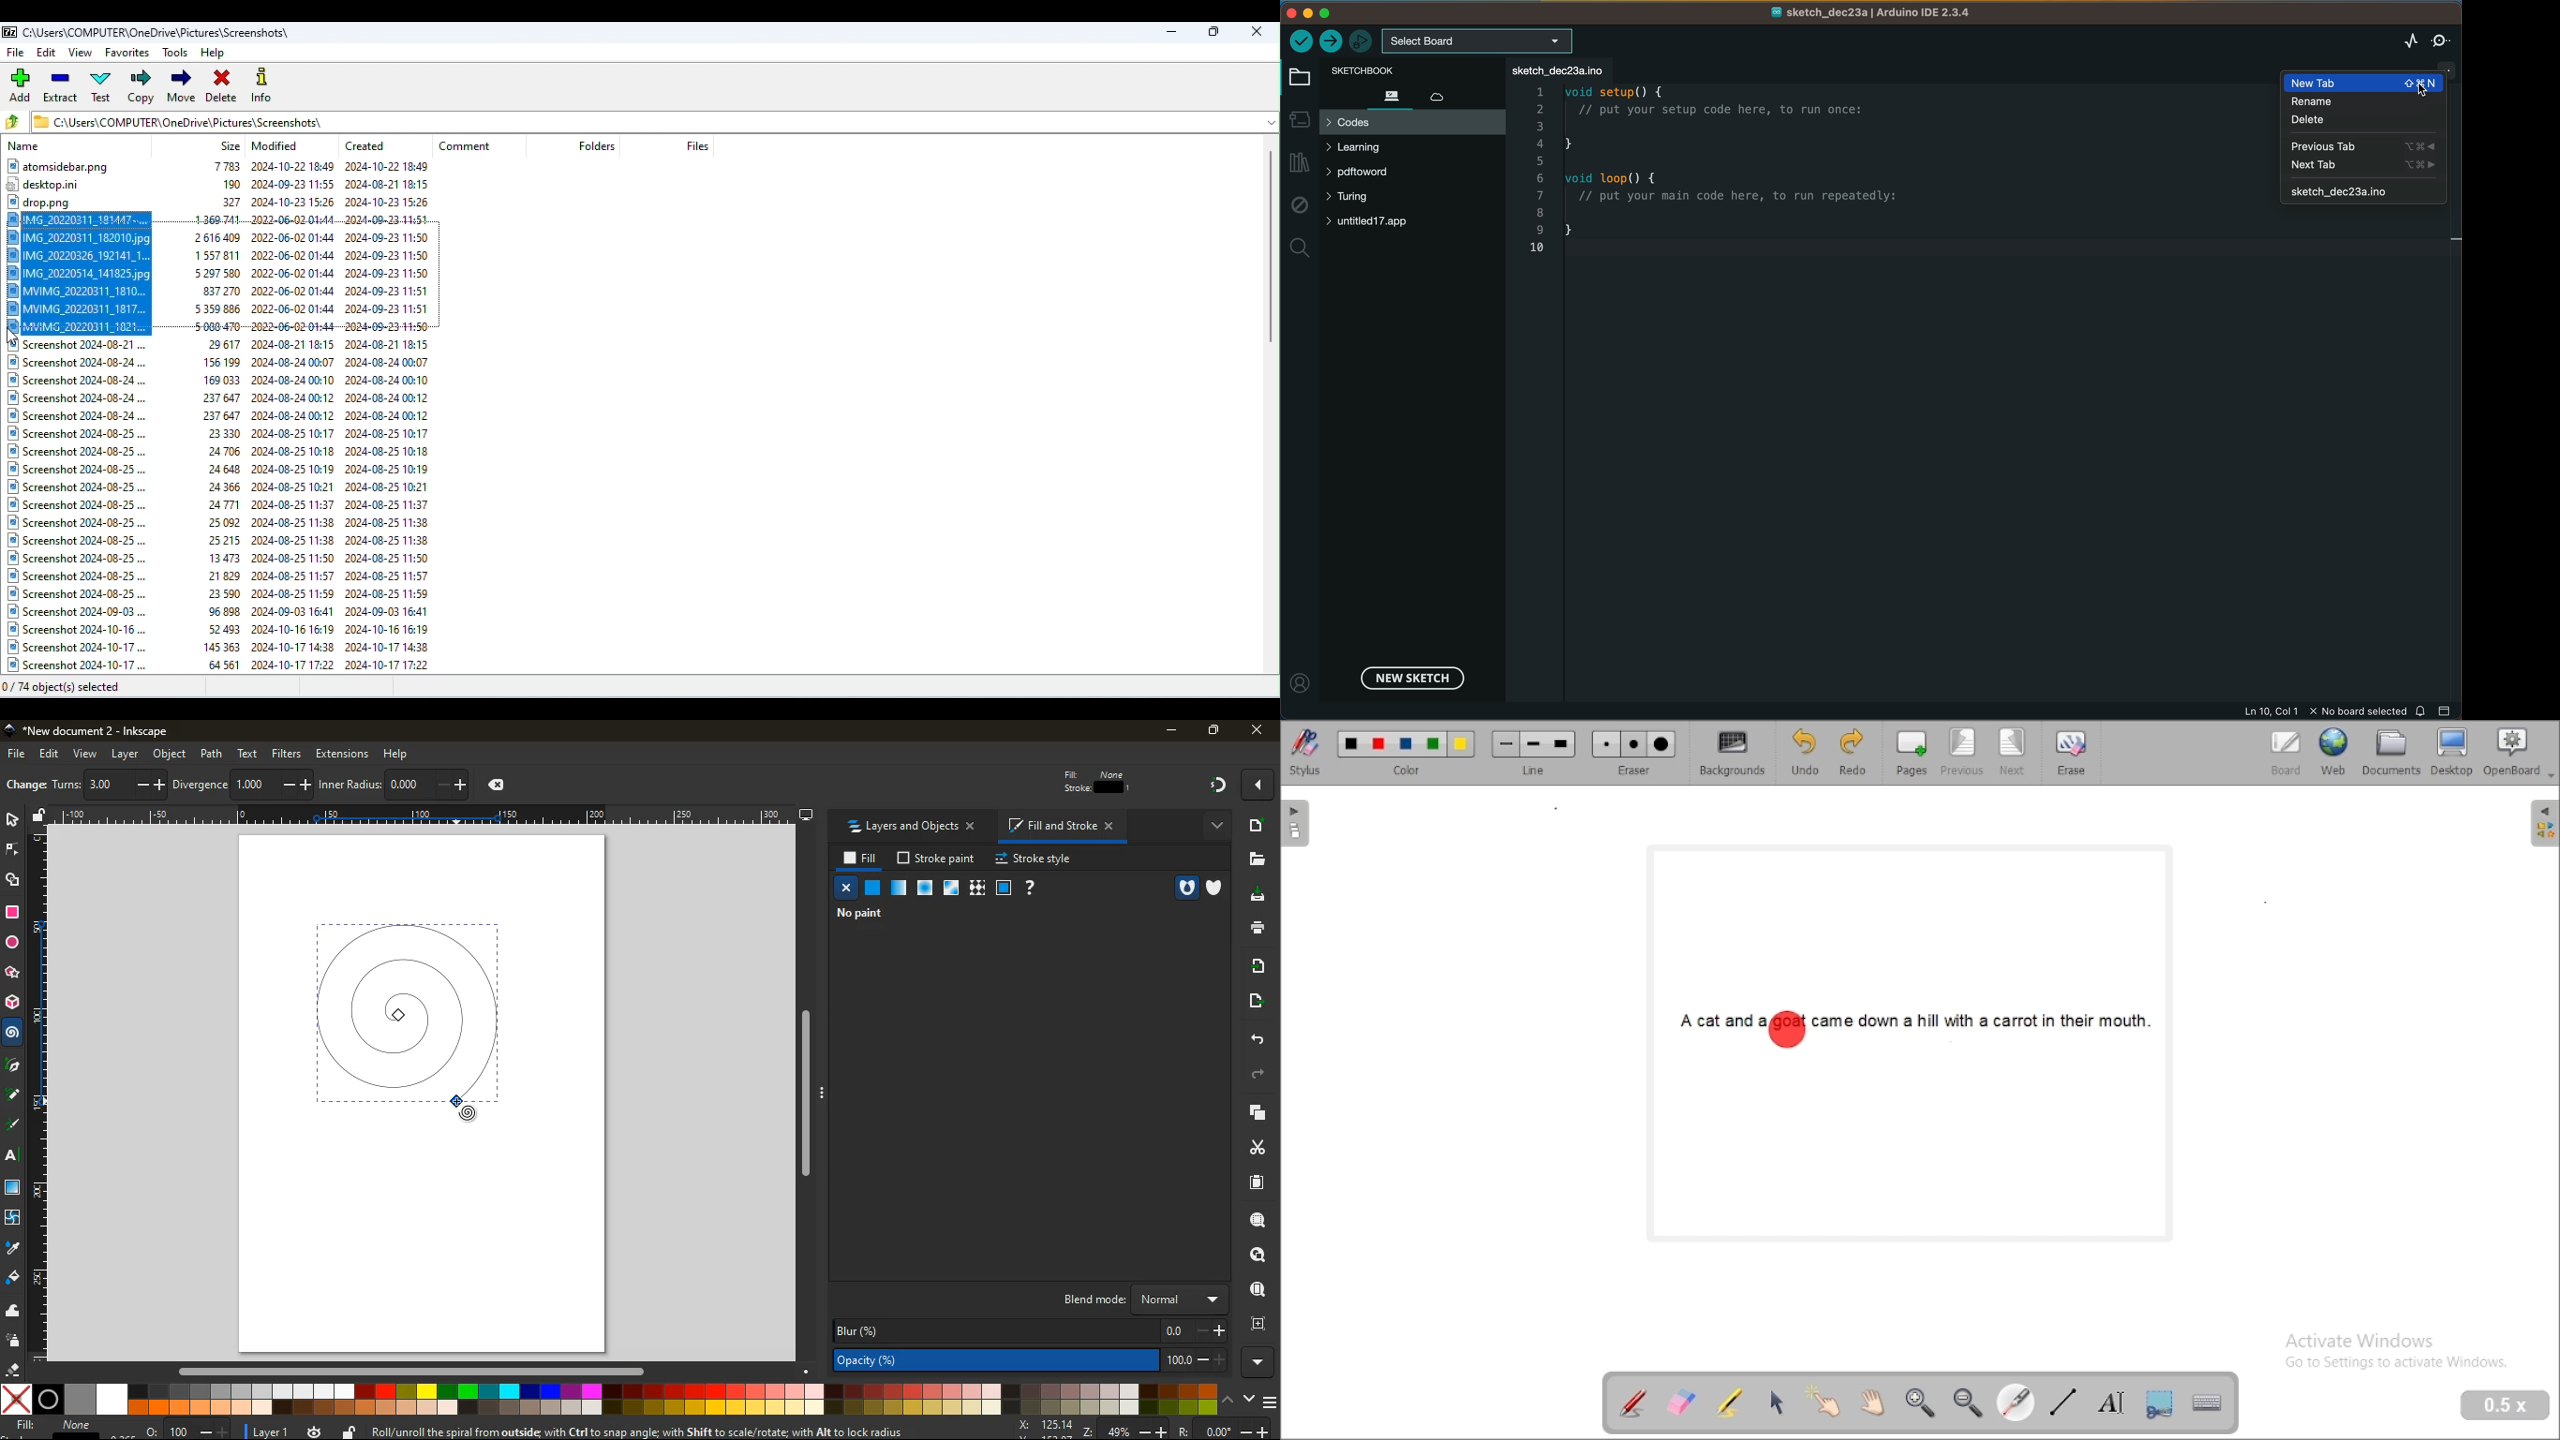 This screenshot has height=1456, width=2576. Describe the element at coordinates (697, 145) in the screenshot. I see `Files` at that location.